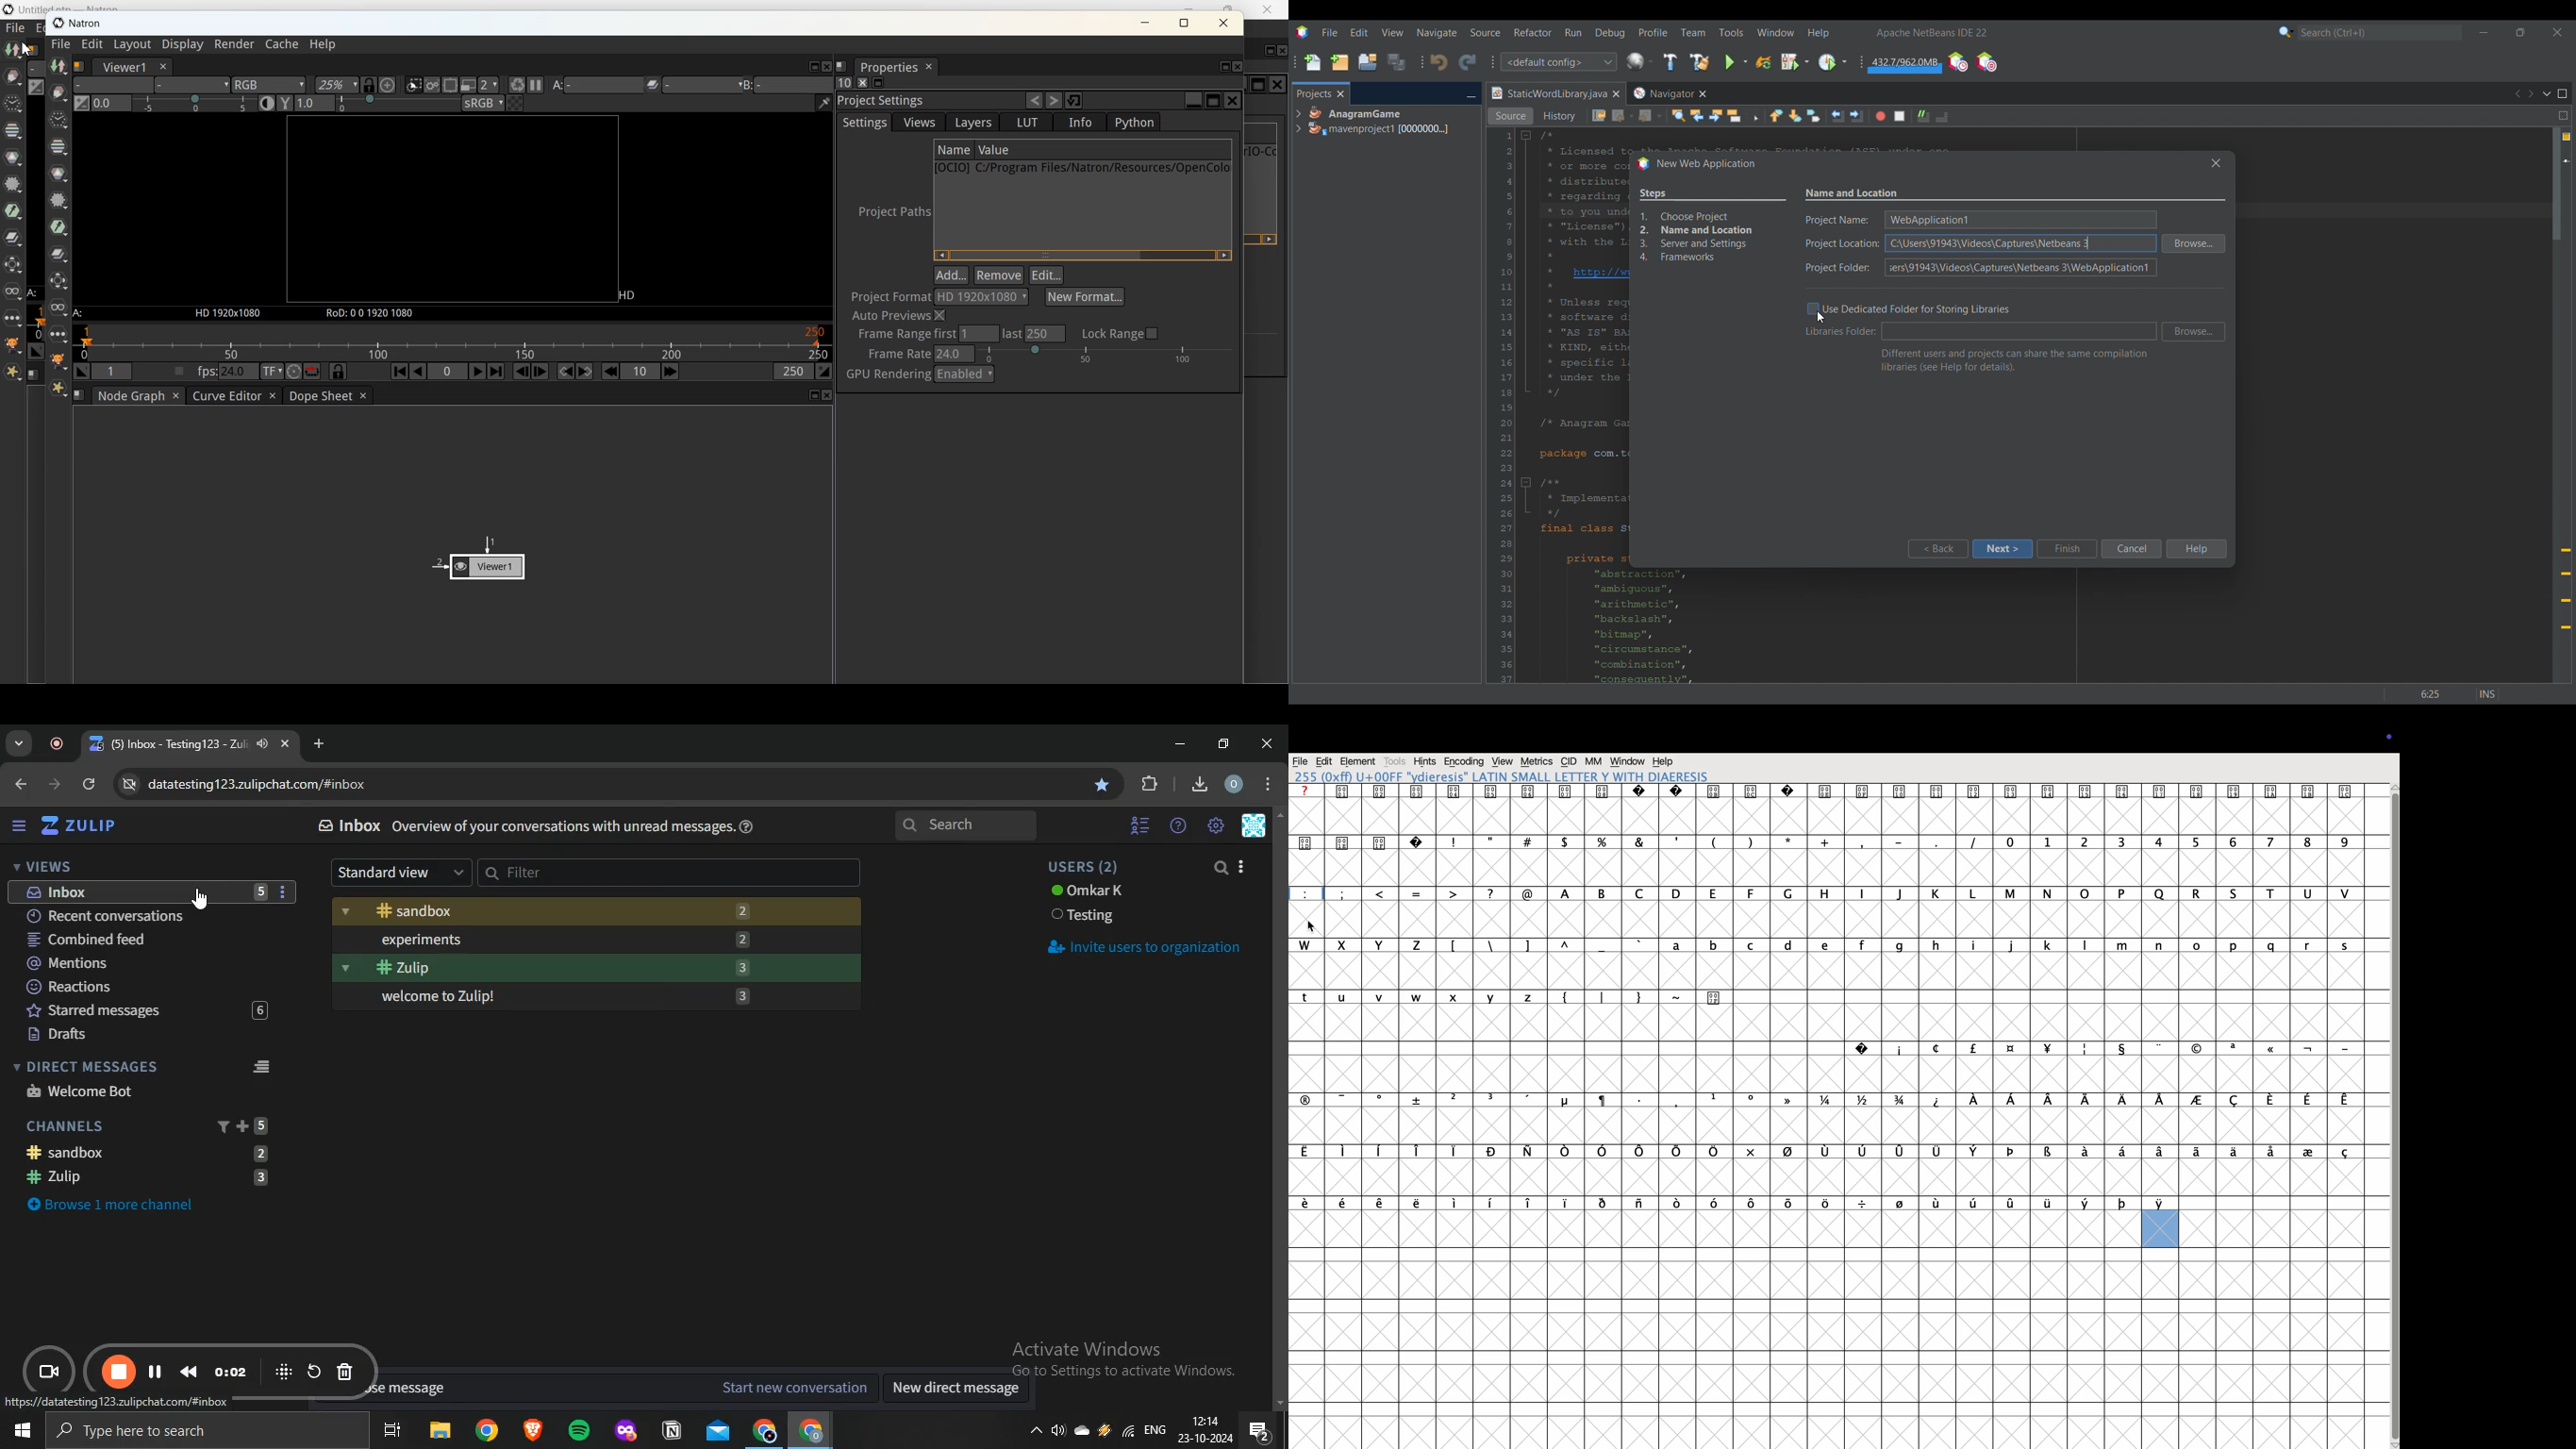 The height and width of the screenshot is (1456, 2576). Describe the element at coordinates (1642, 956) in the screenshot. I see `'` at that location.